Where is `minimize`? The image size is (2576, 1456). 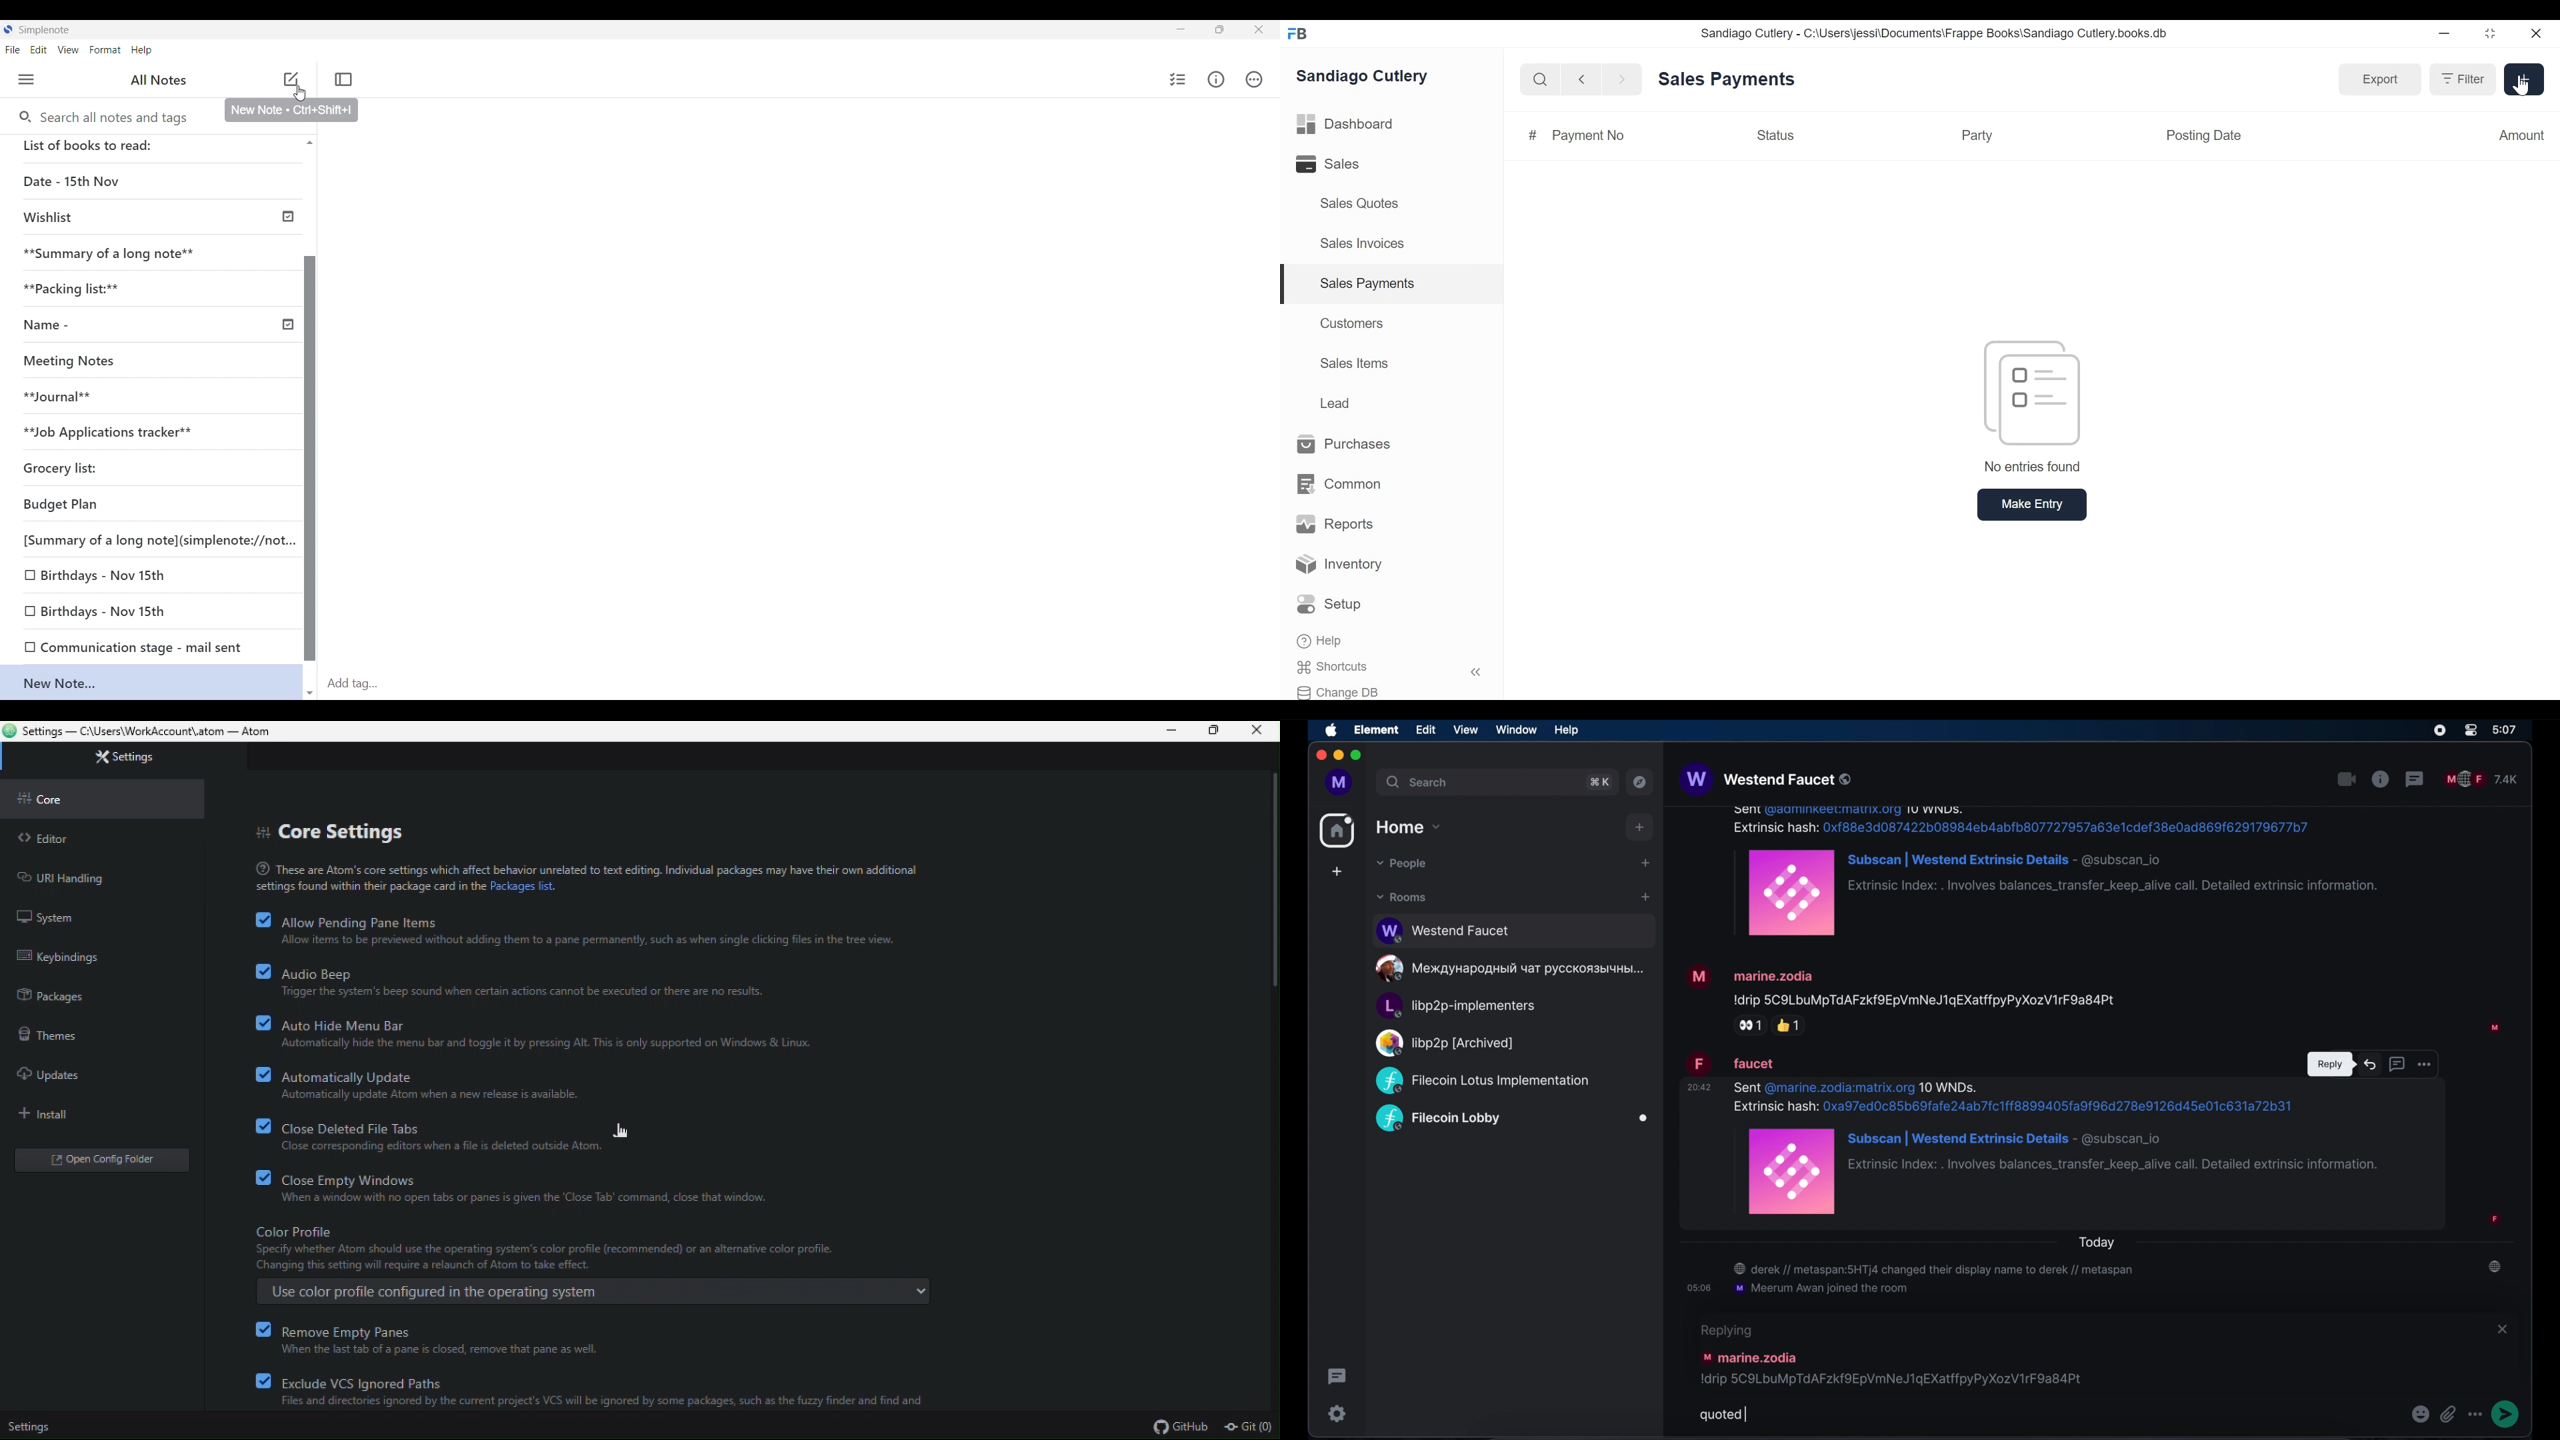
minimize is located at coordinates (1338, 755).